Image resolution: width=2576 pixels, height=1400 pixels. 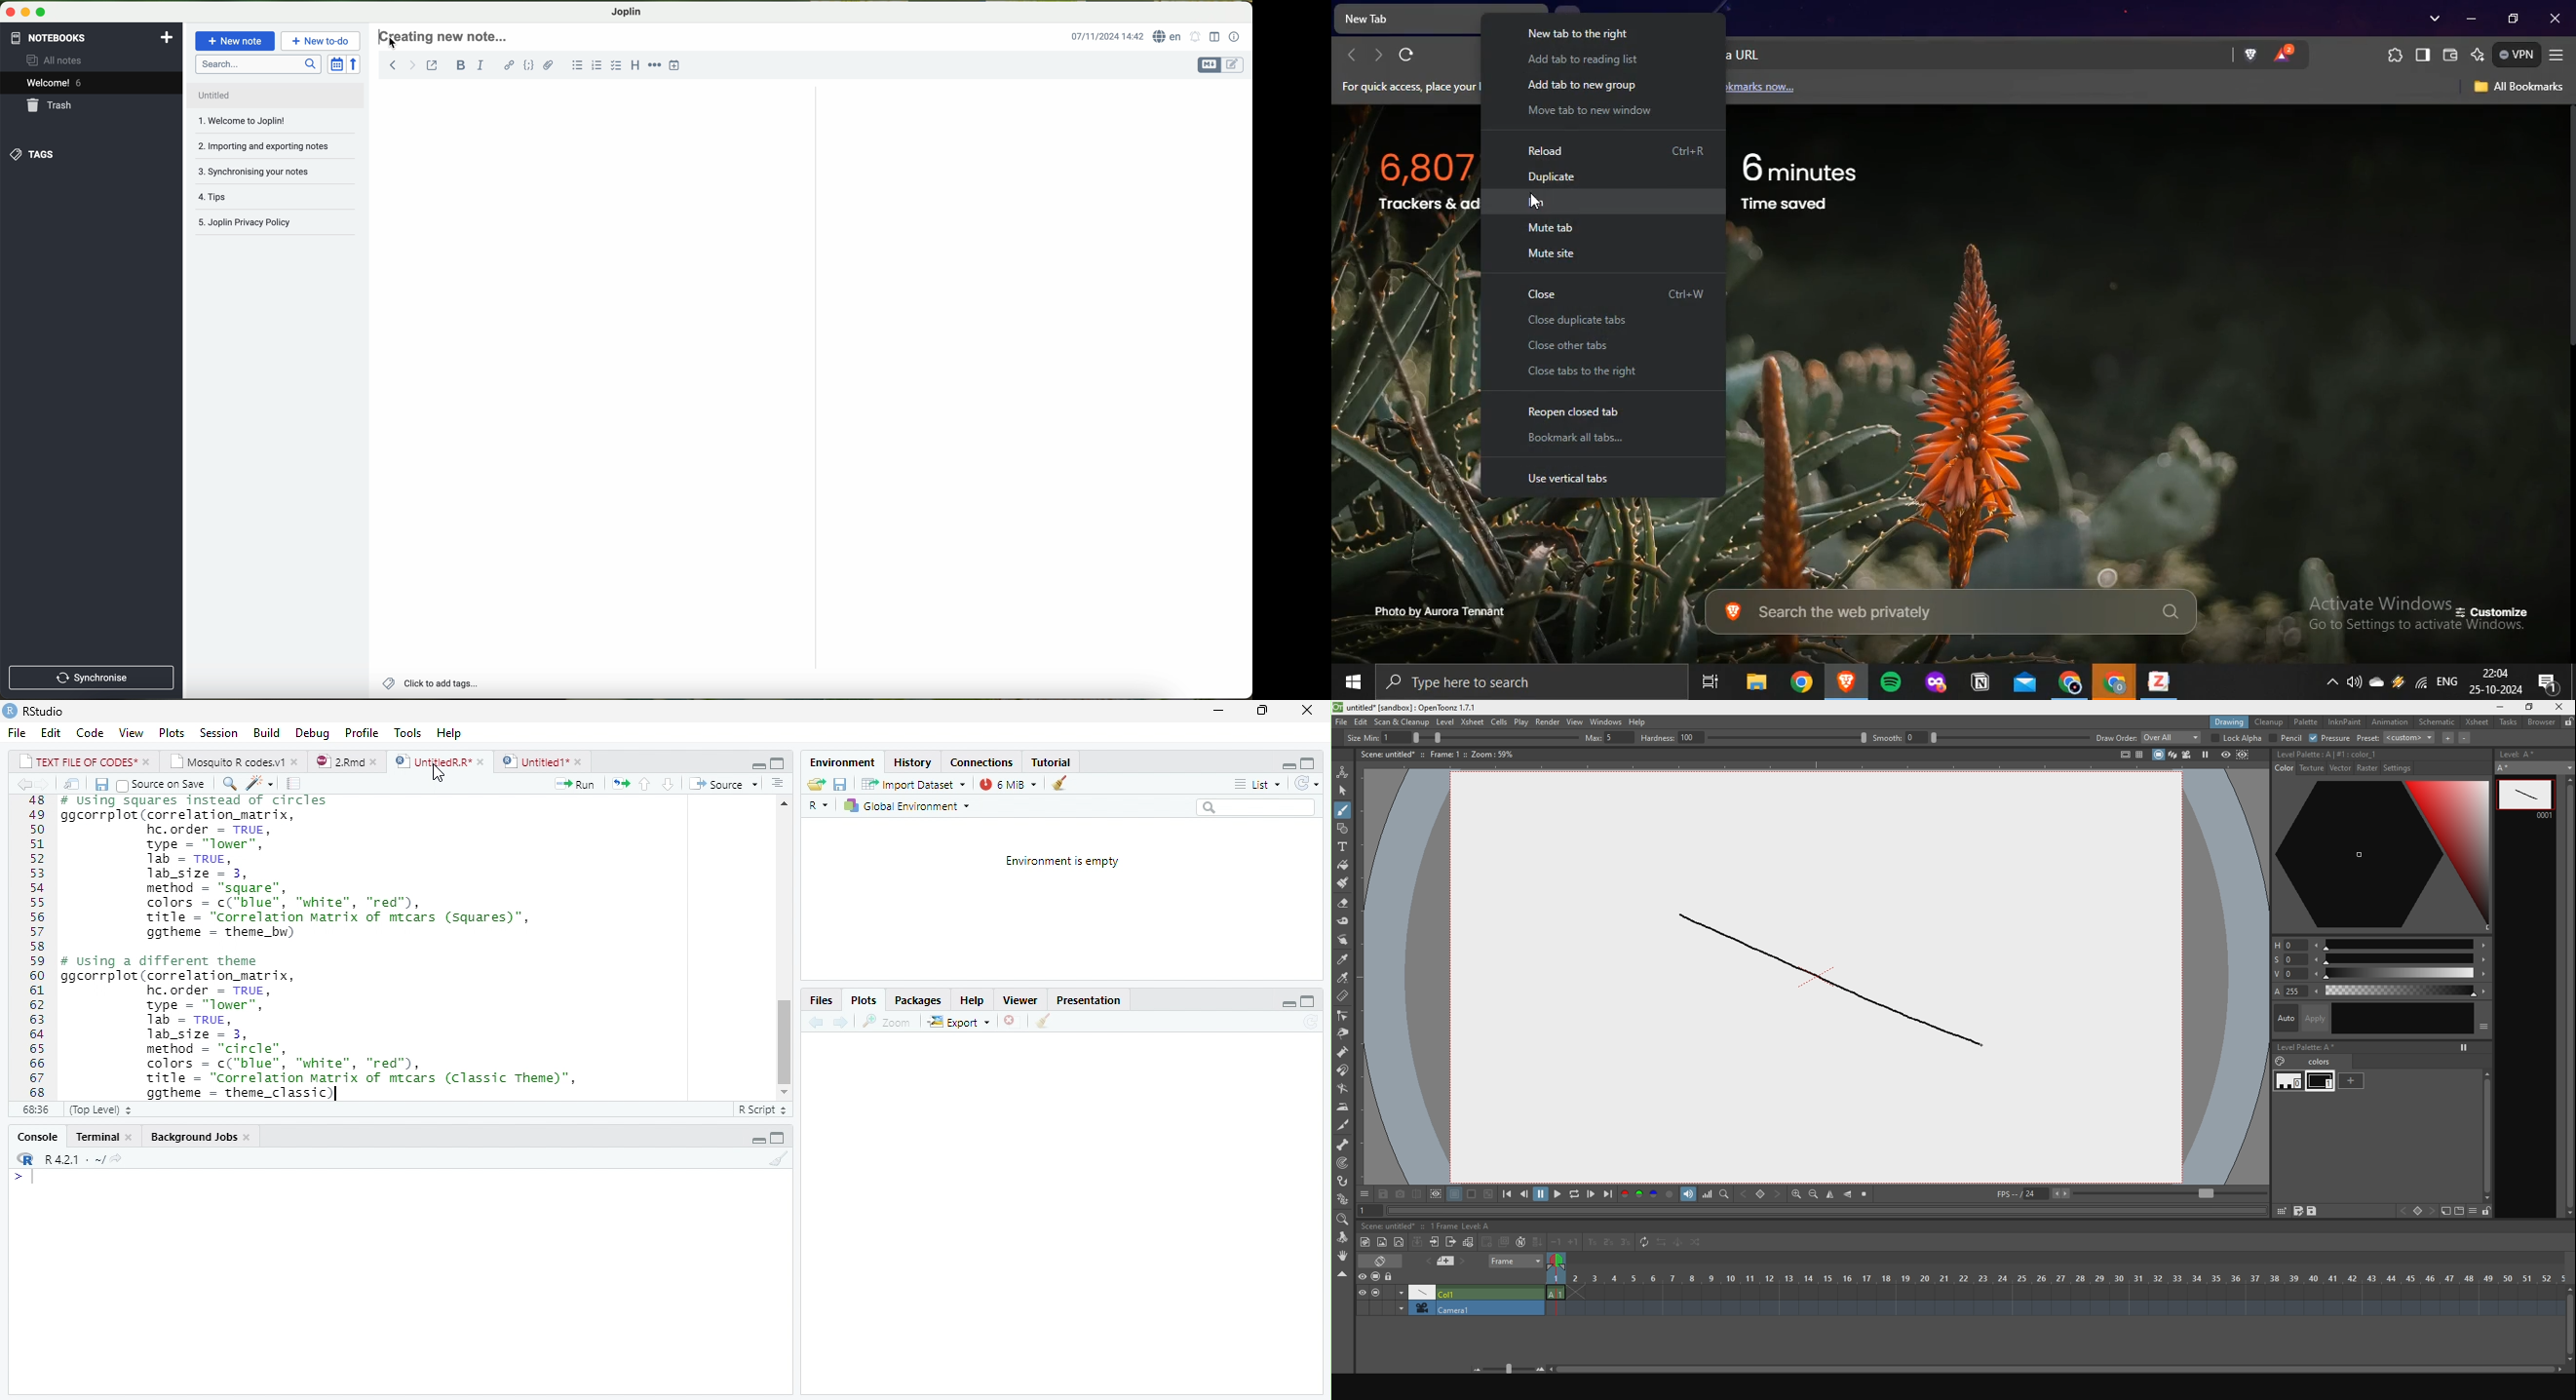 What do you see at coordinates (975, 1000) in the screenshot?
I see `Help` at bounding box center [975, 1000].